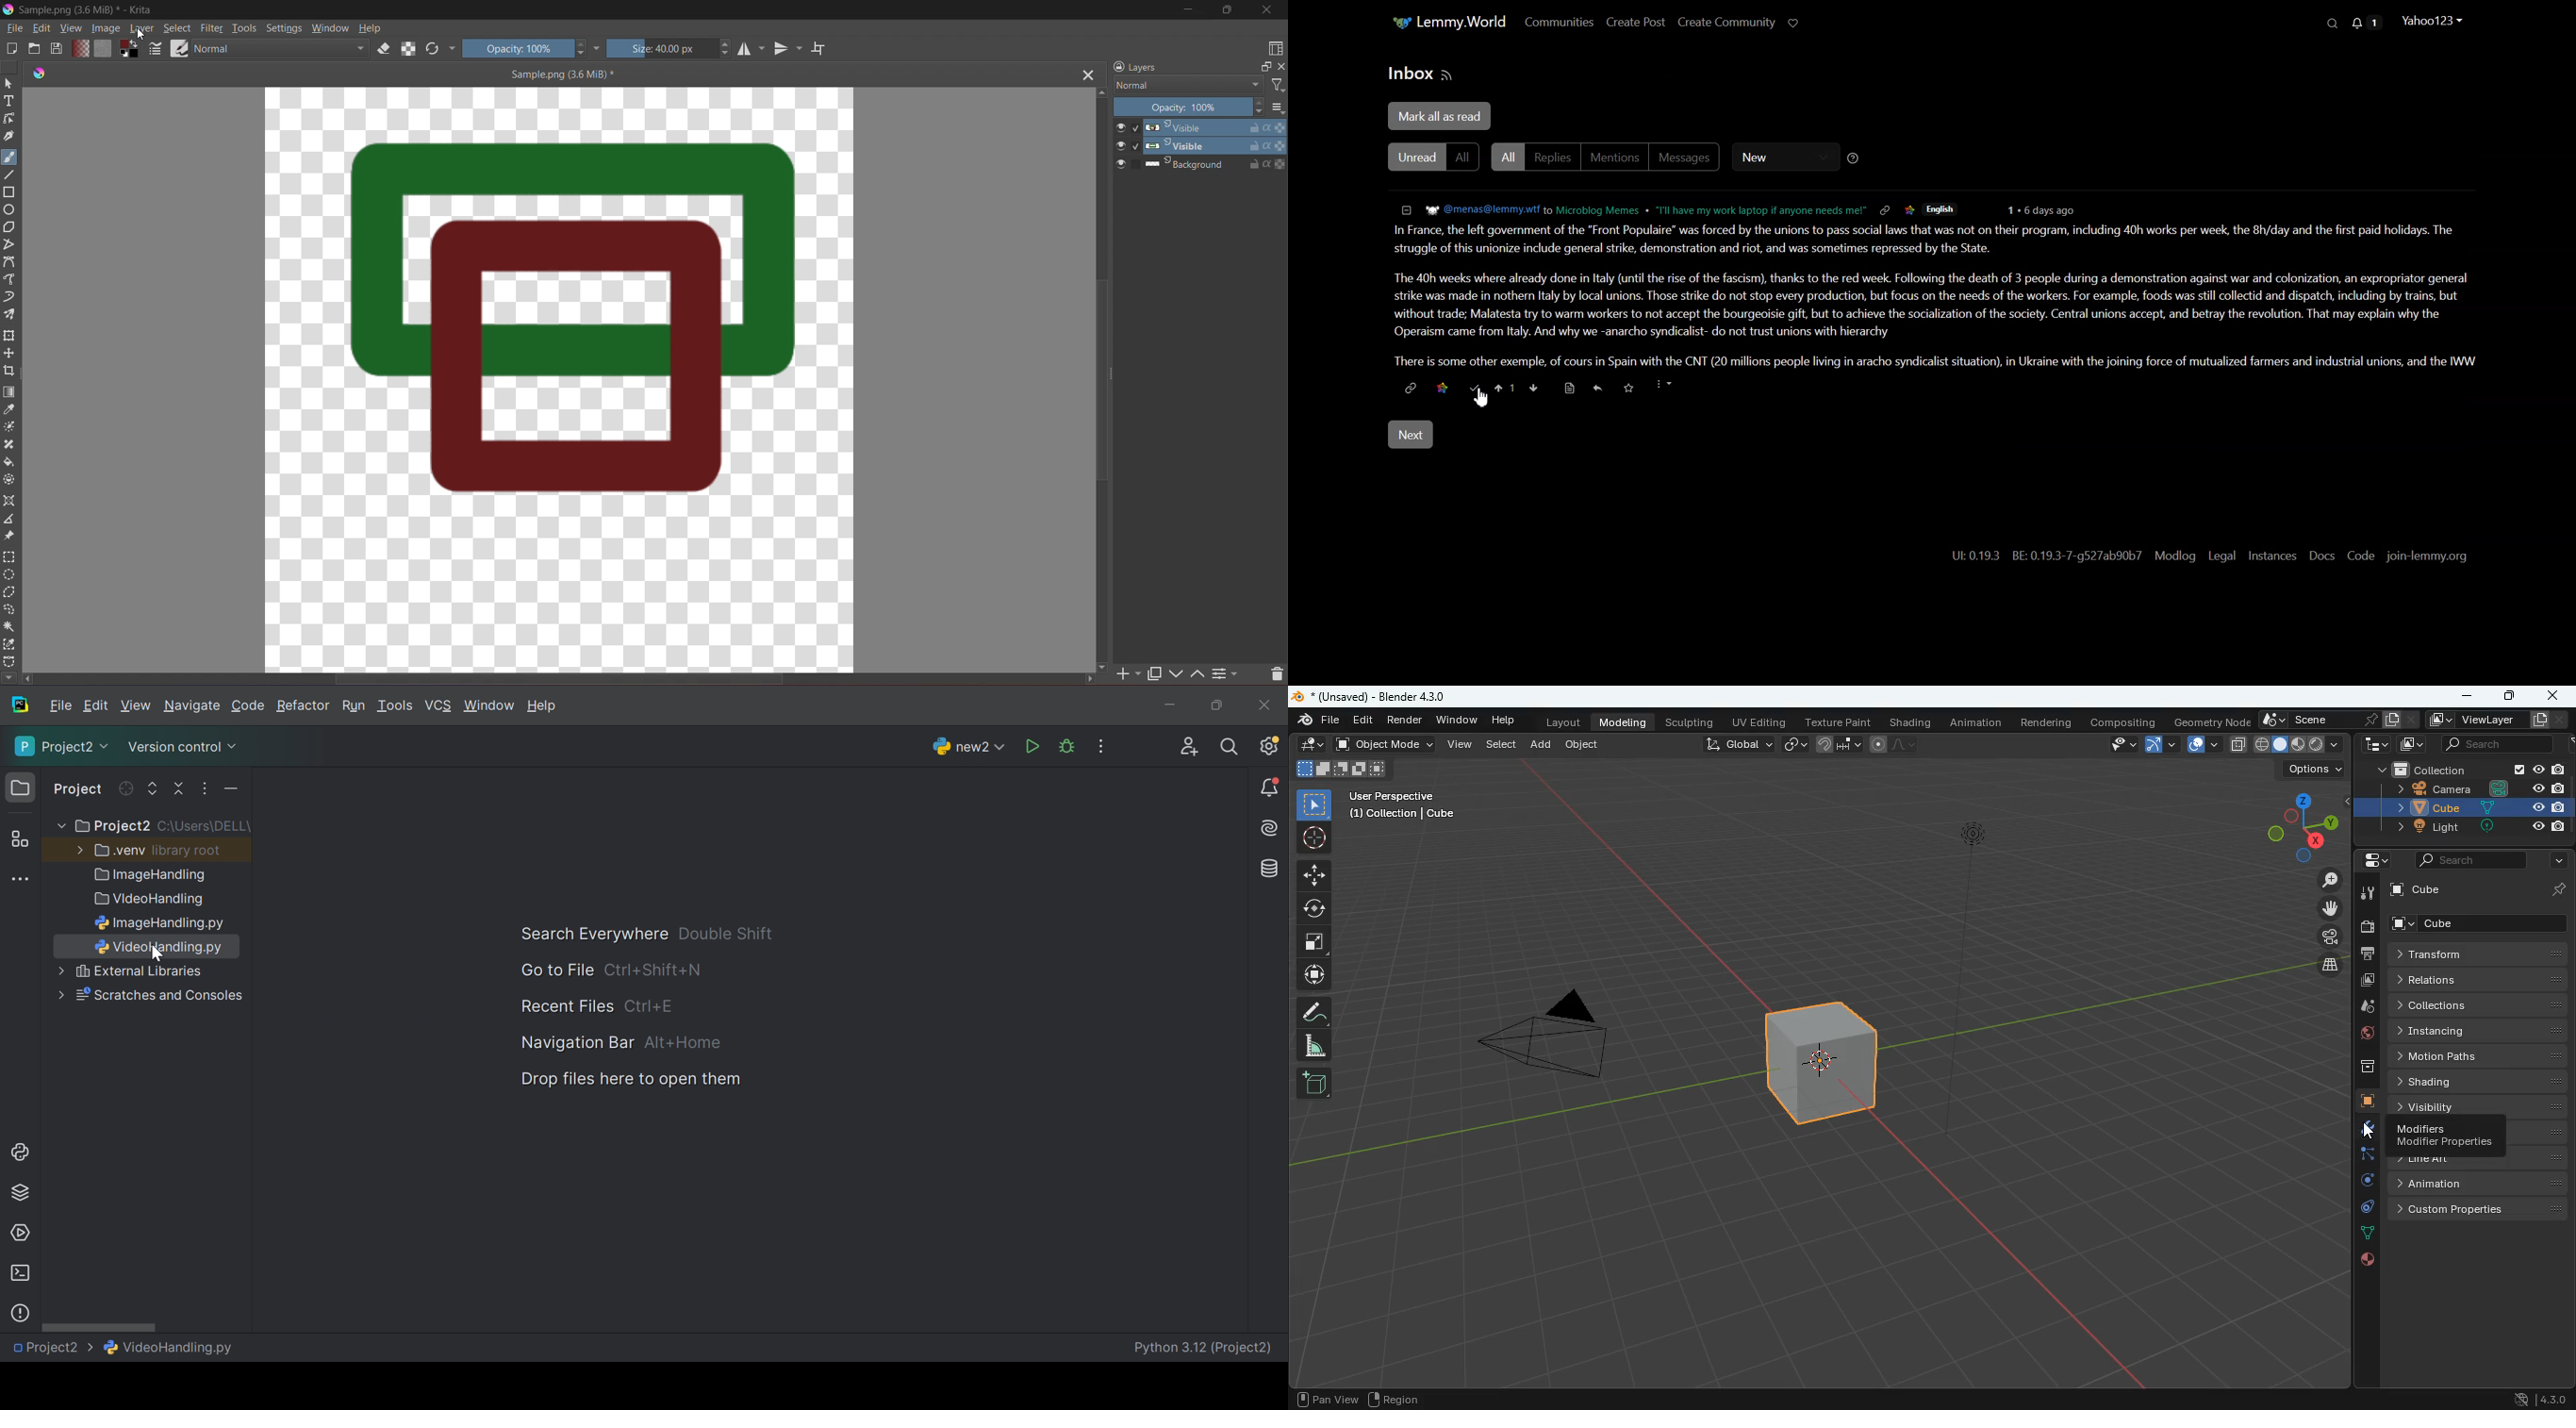 The image size is (2576, 1428). Describe the element at coordinates (330, 28) in the screenshot. I see `Window` at that location.